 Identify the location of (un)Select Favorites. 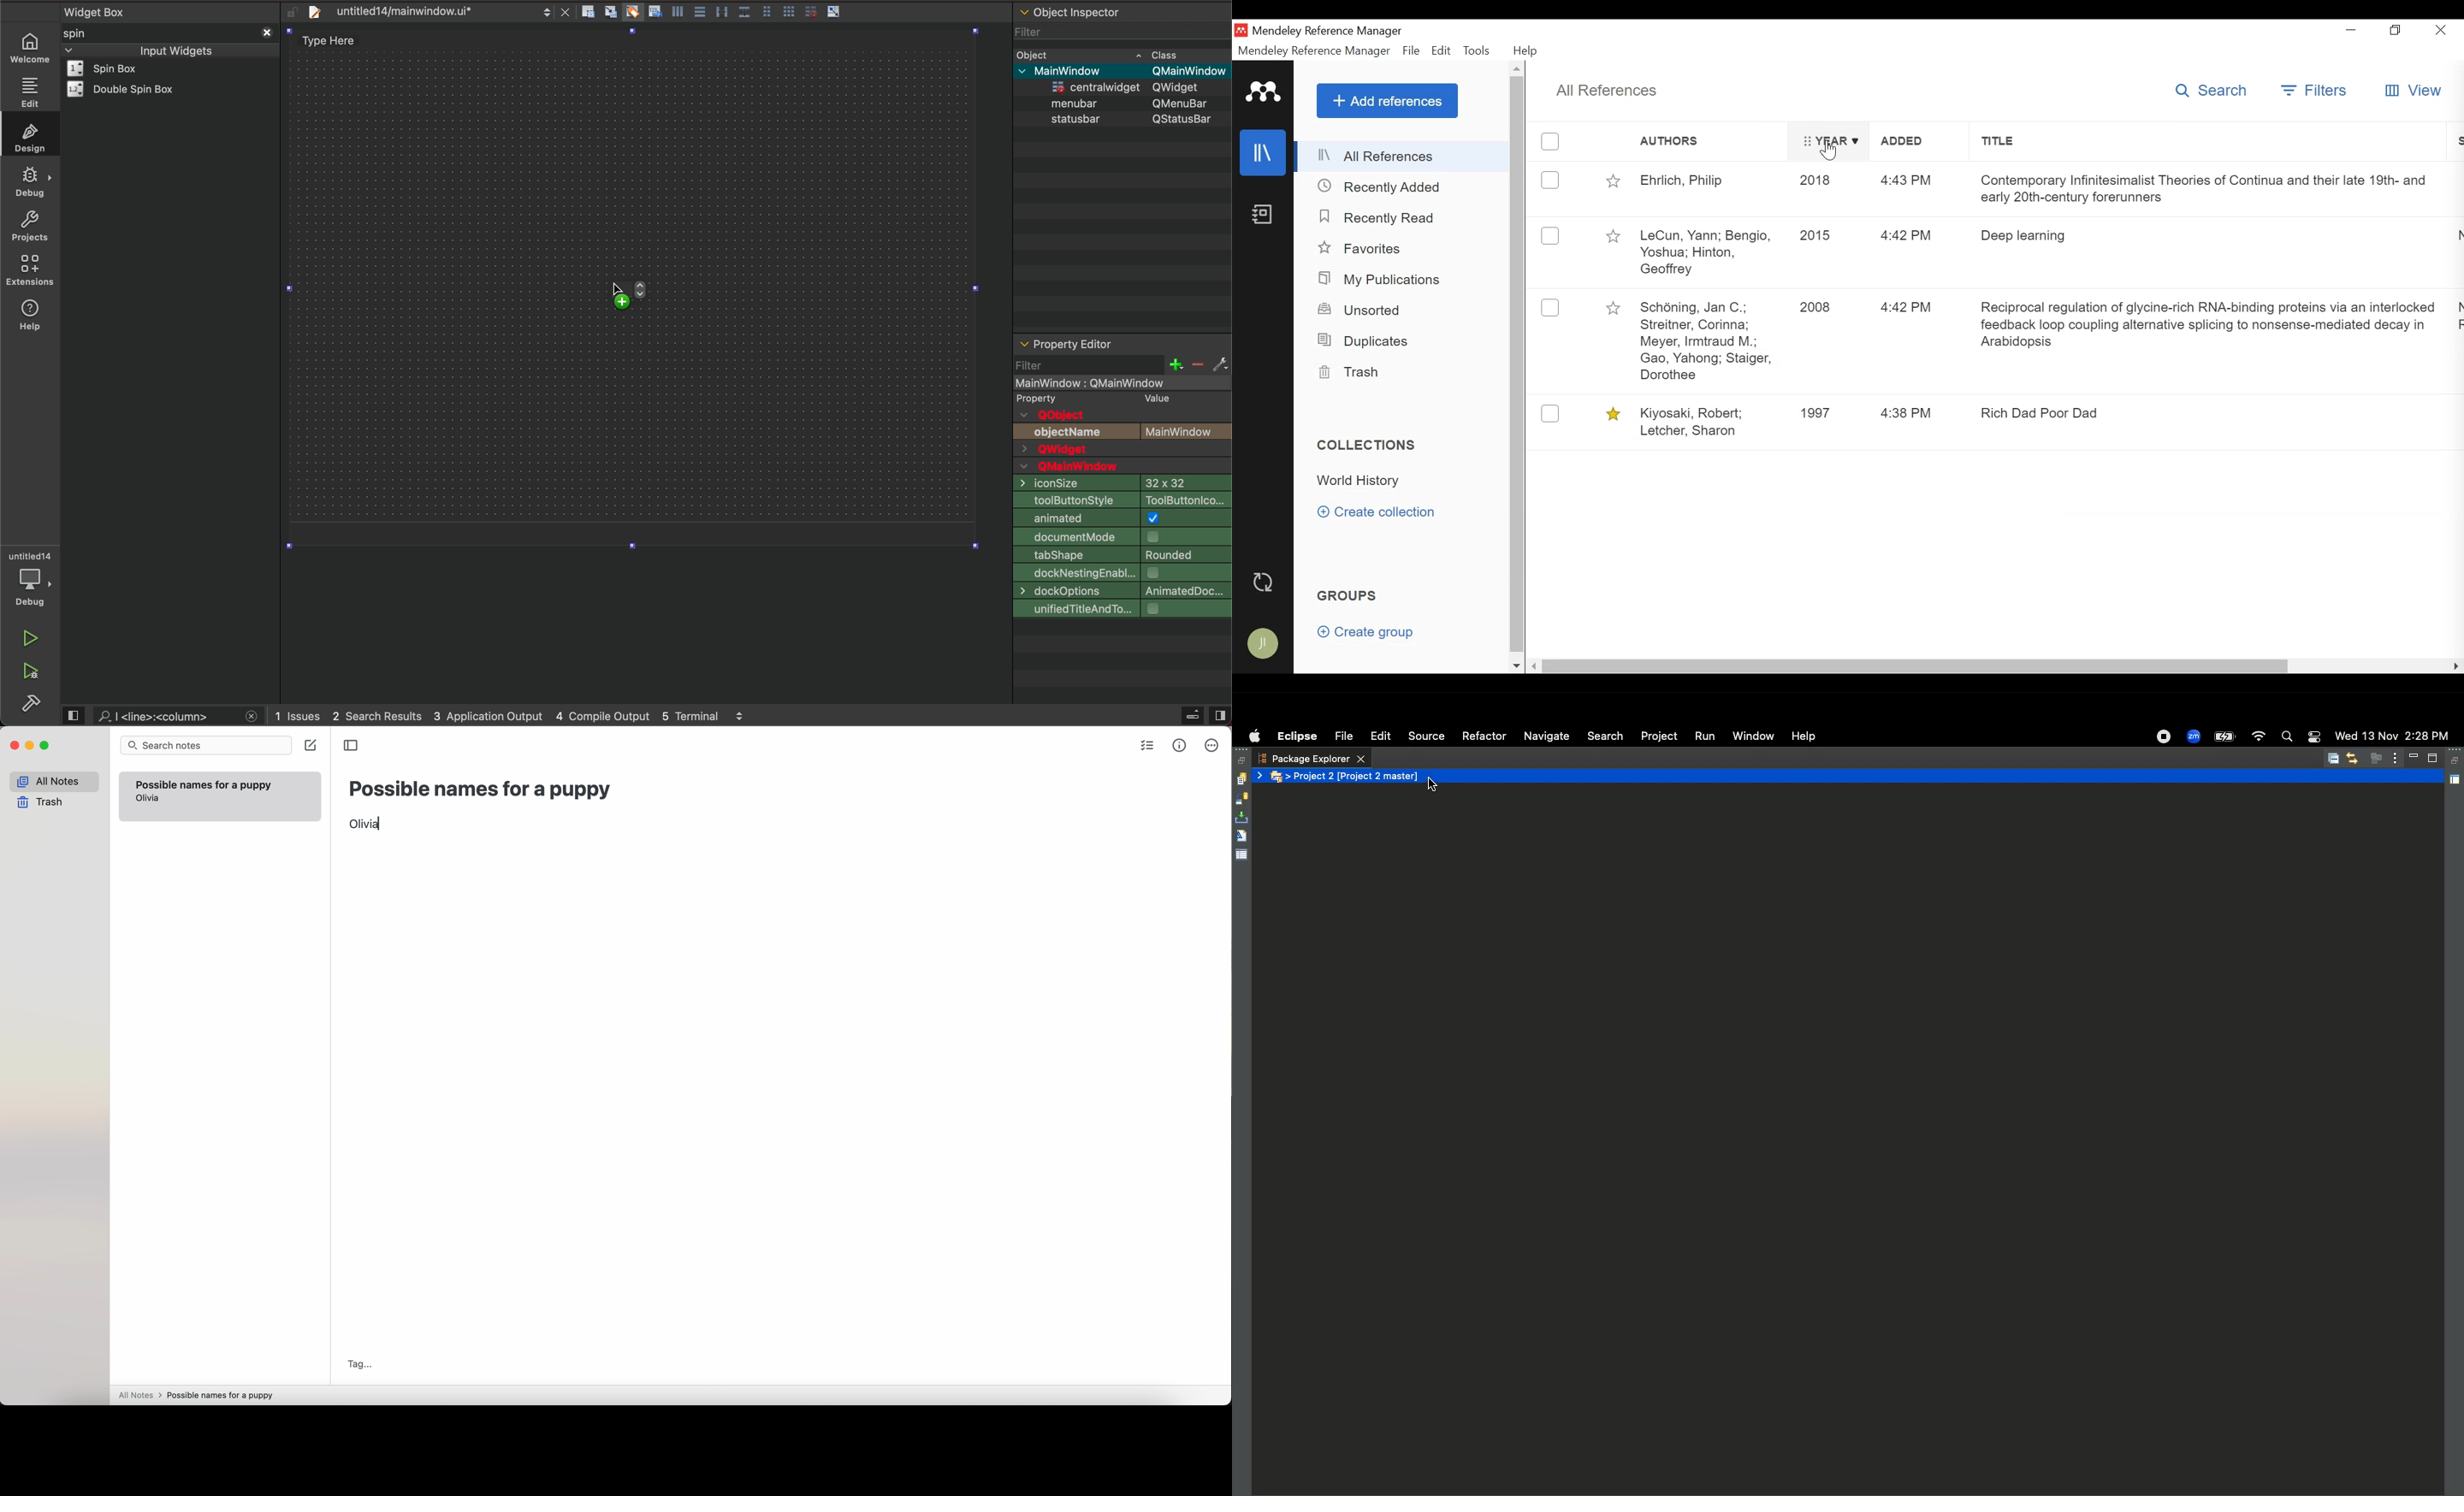
(1613, 414).